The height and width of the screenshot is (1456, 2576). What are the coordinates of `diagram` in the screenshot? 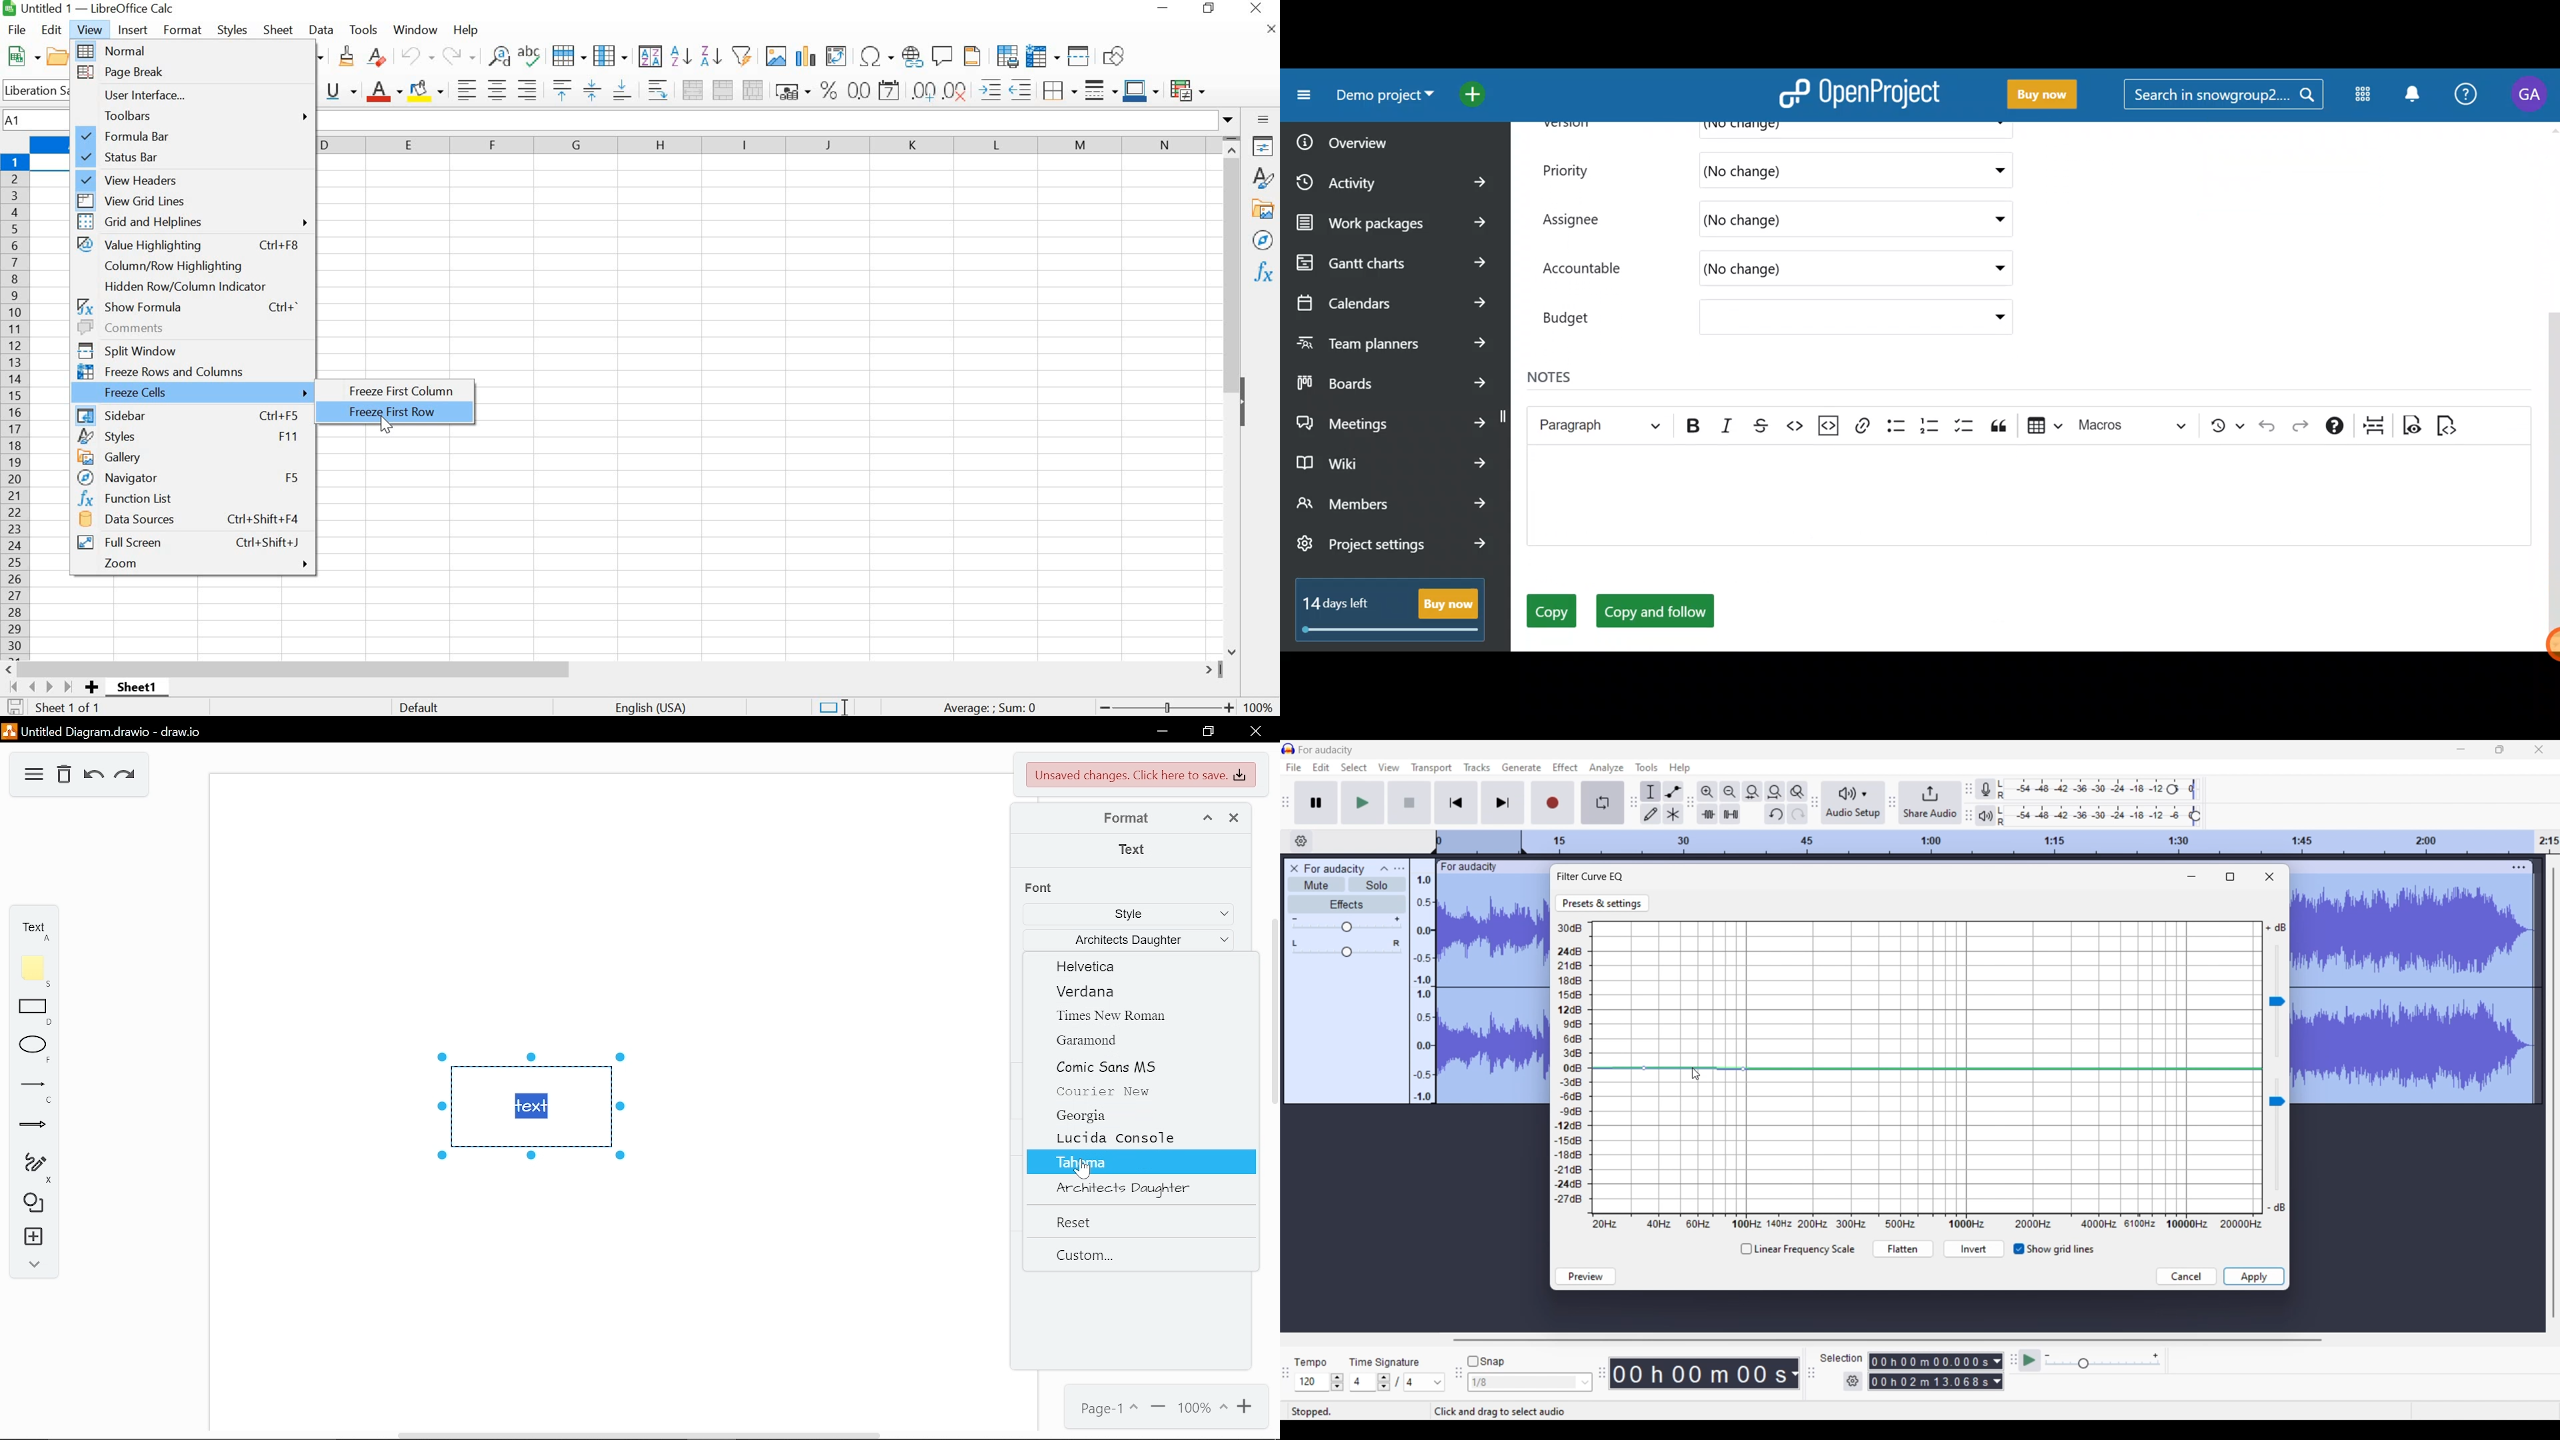 It's located at (34, 774).